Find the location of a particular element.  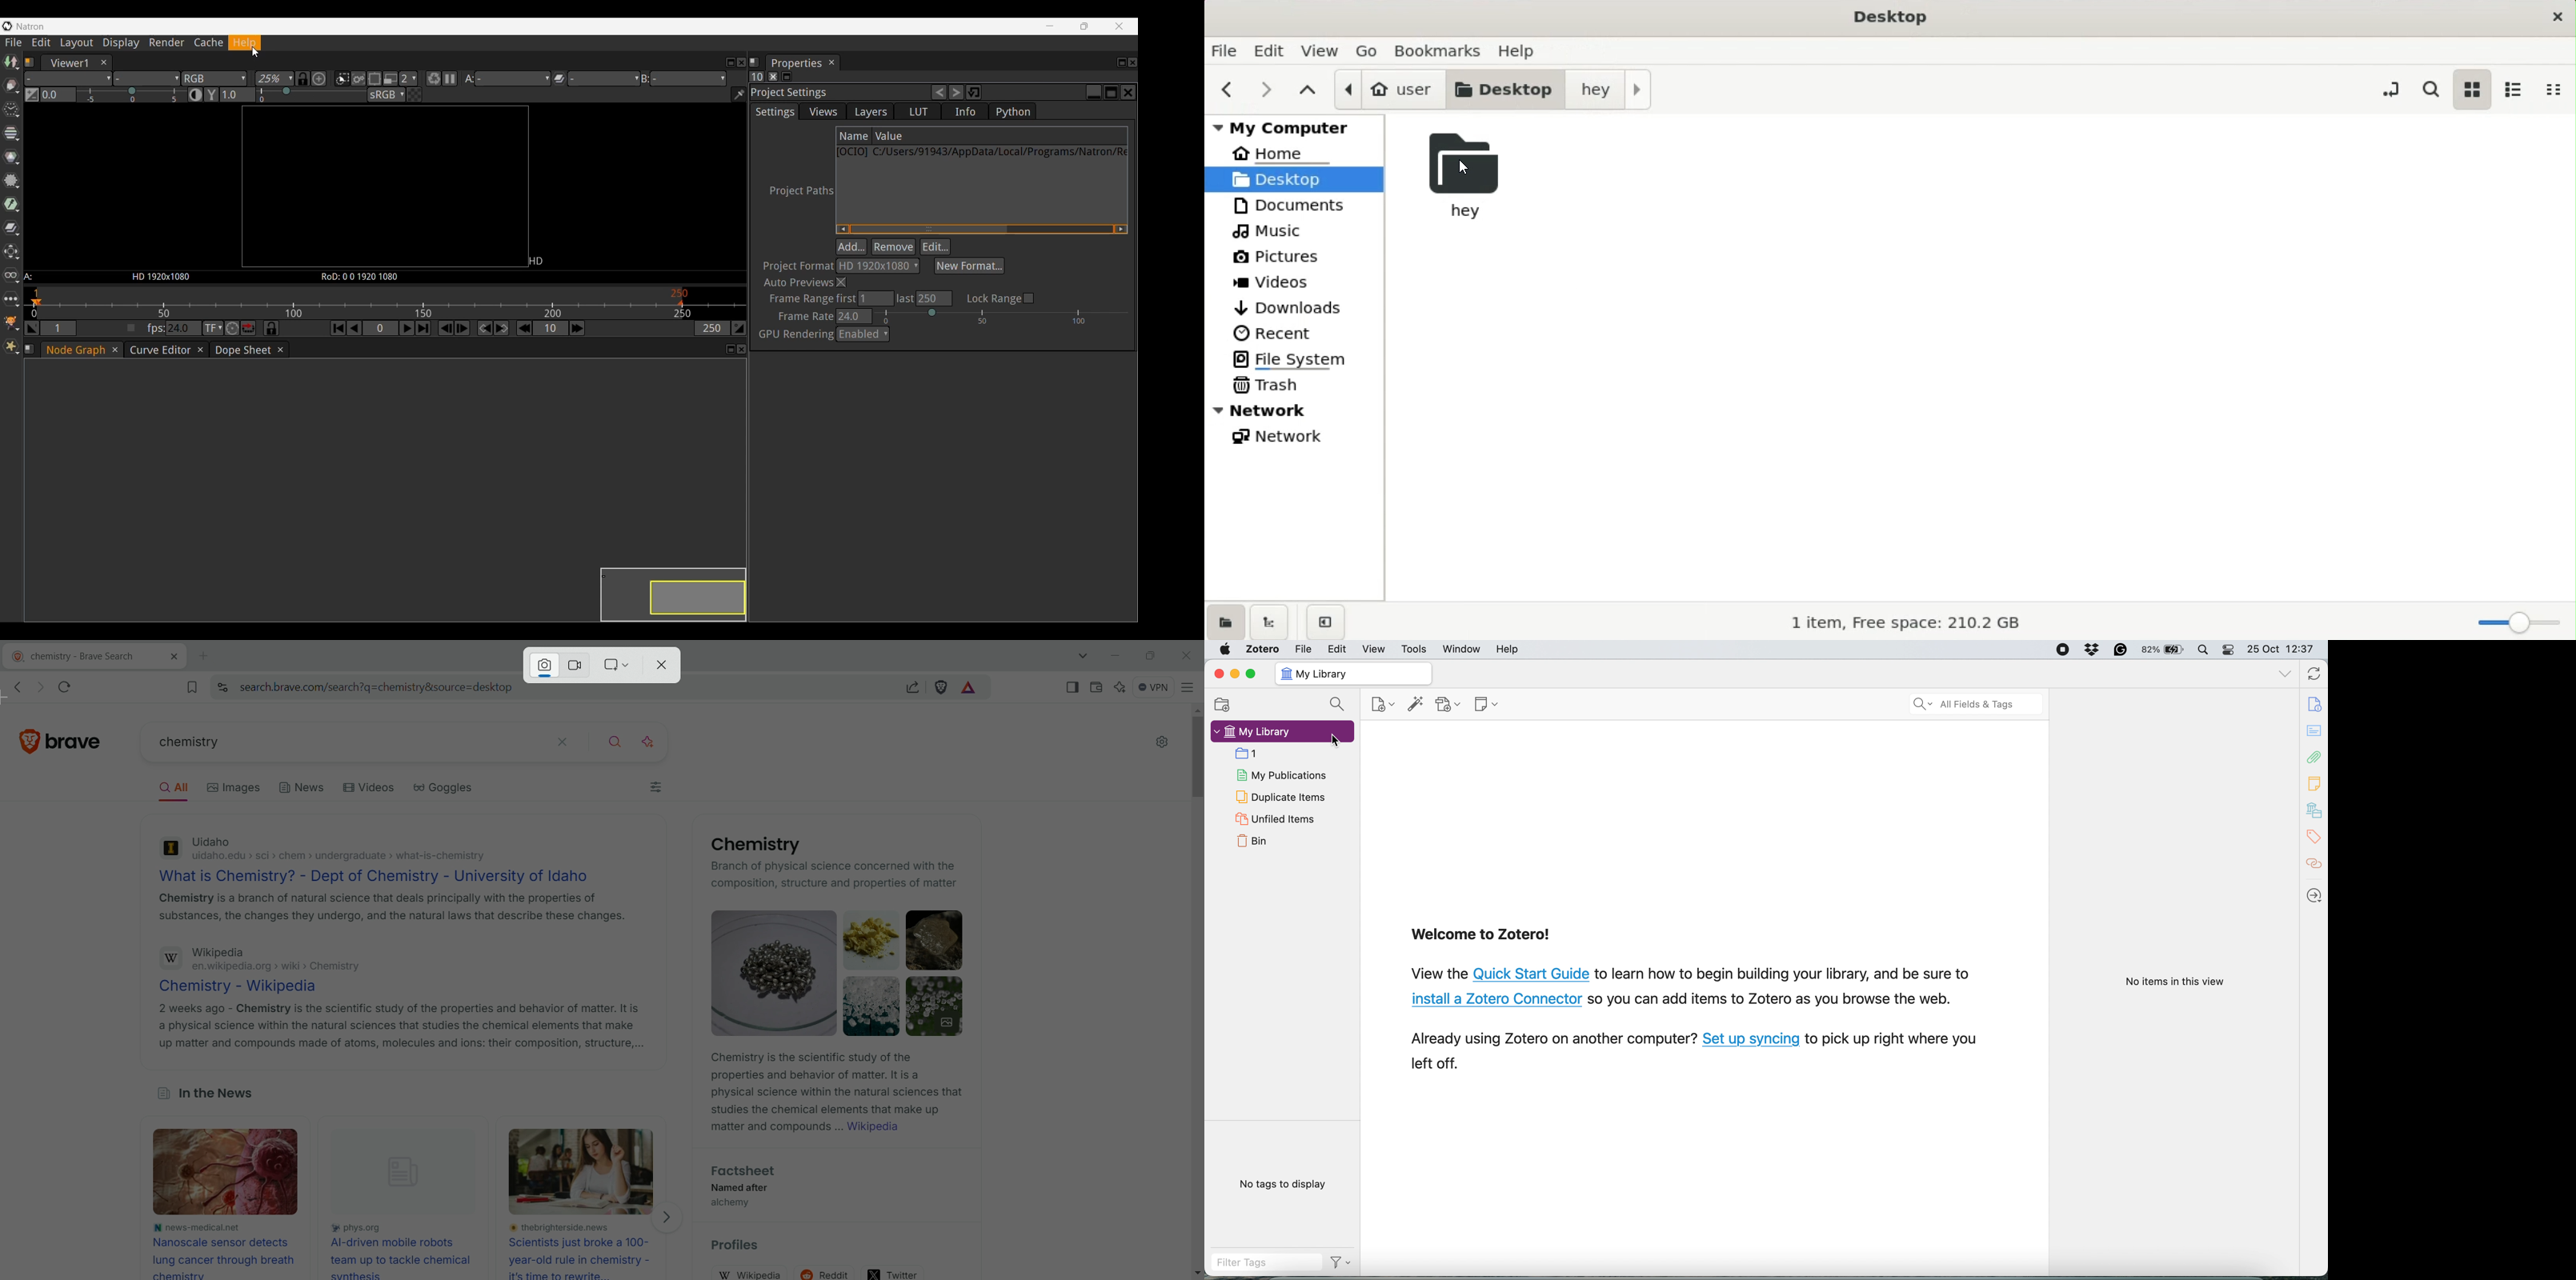

spotlight search is located at coordinates (2204, 650).